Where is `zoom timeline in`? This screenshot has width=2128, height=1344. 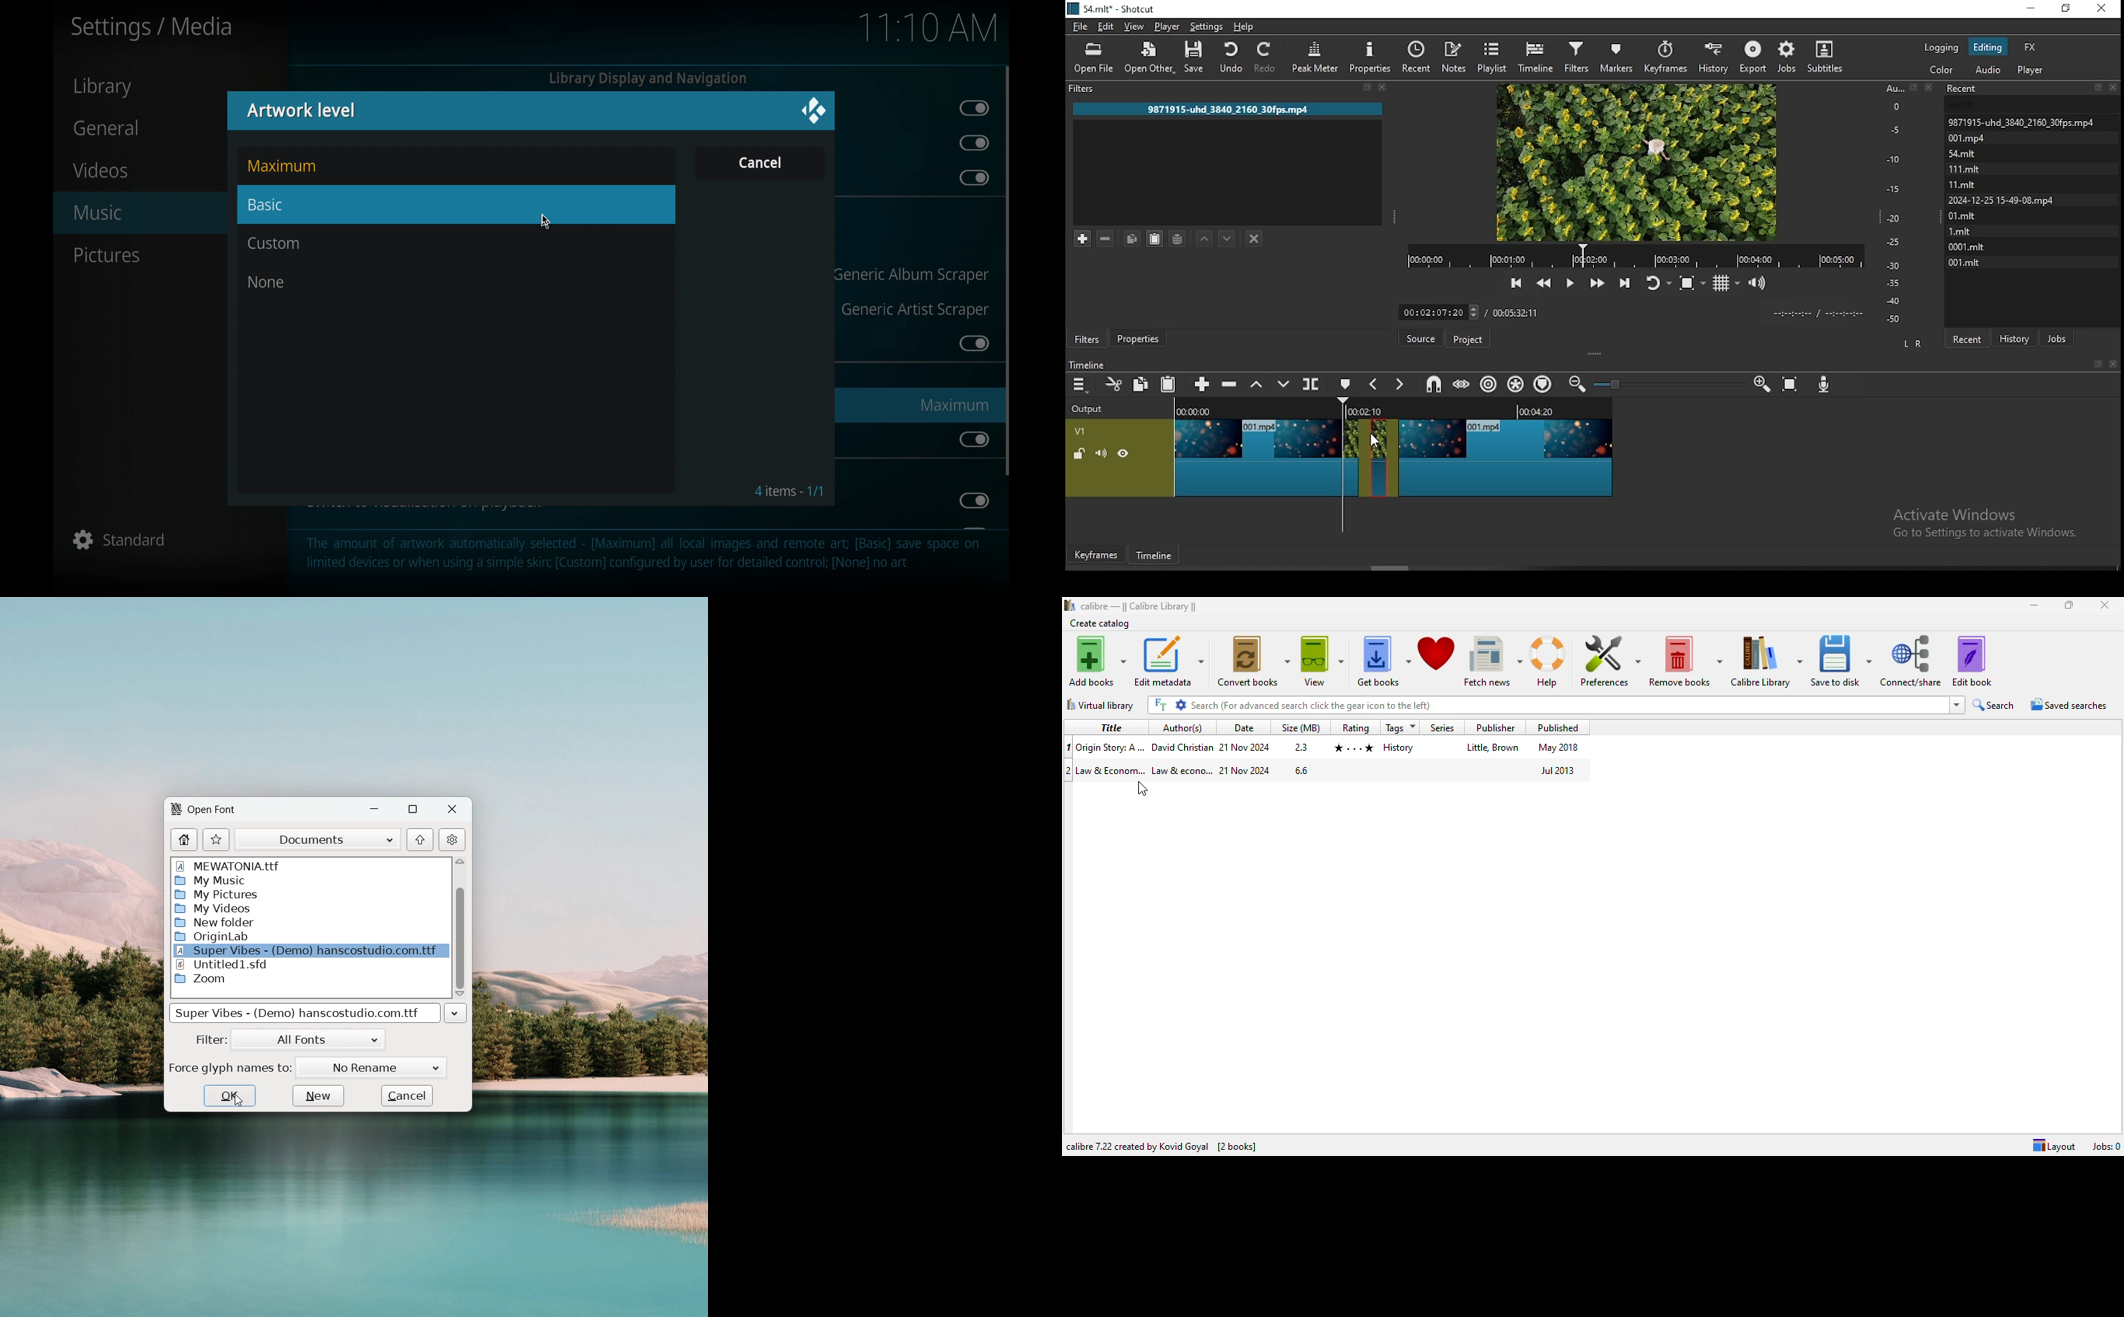 zoom timeline in is located at coordinates (1581, 383).